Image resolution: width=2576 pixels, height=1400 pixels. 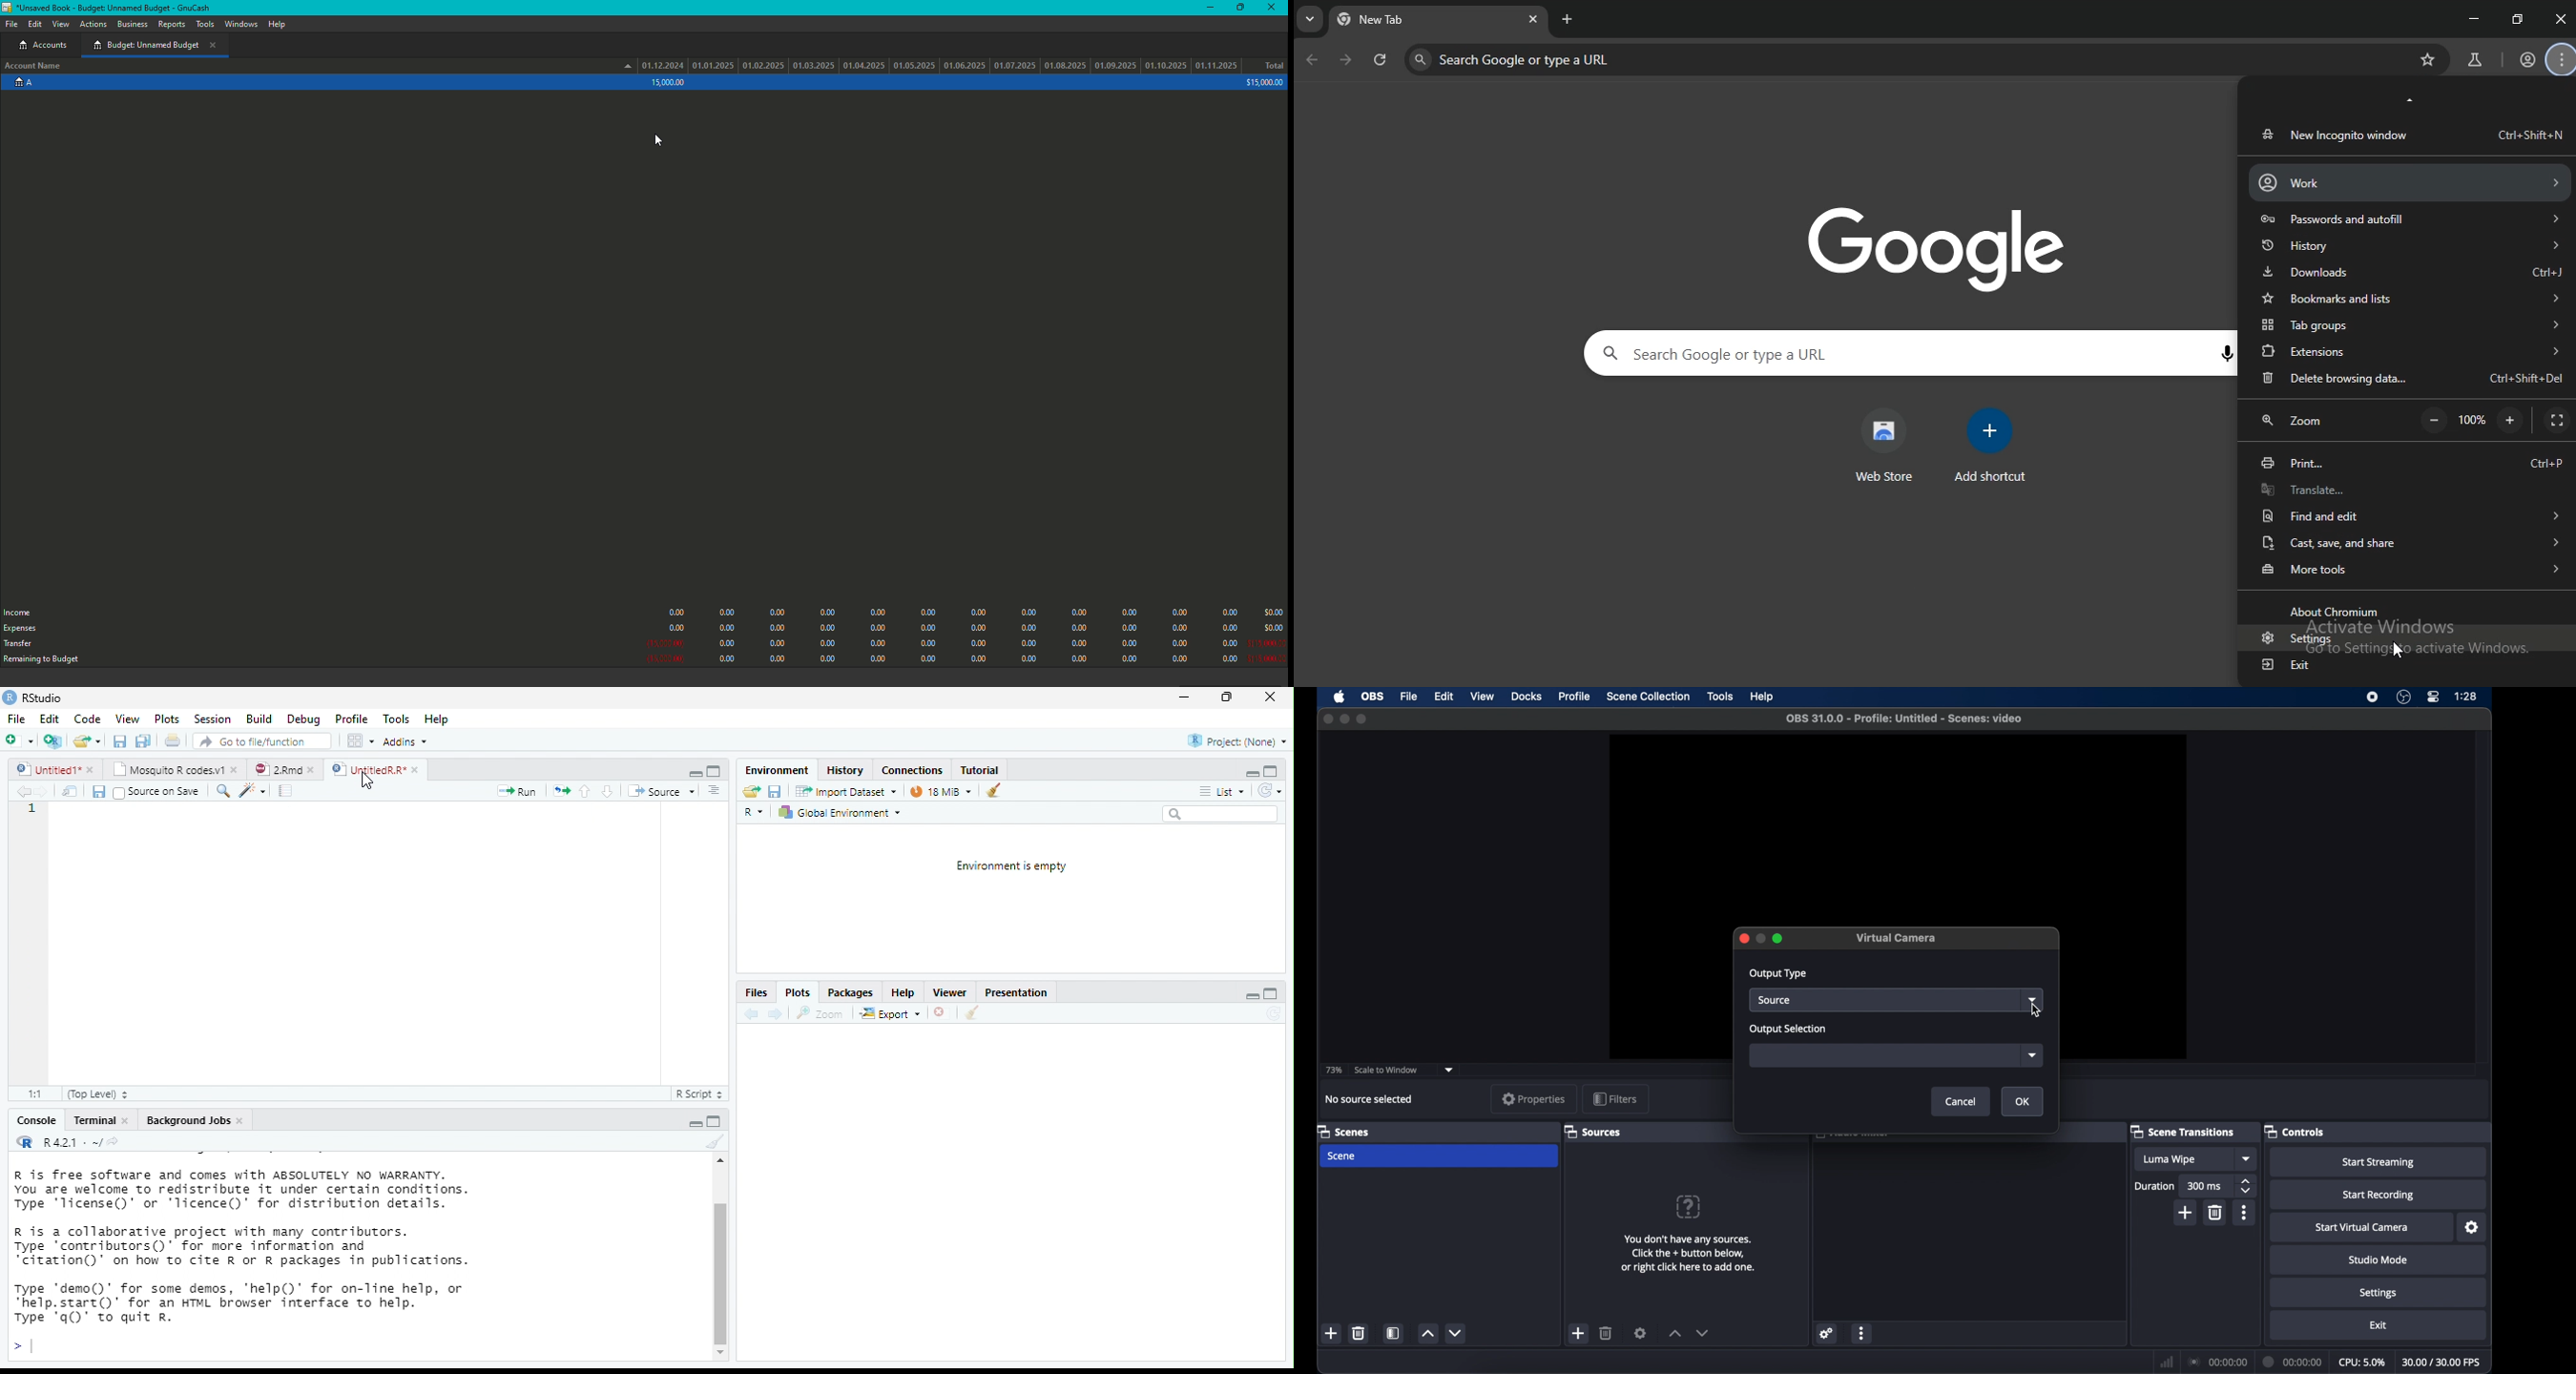 What do you see at coordinates (585, 791) in the screenshot?
I see `up` at bounding box center [585, 791].